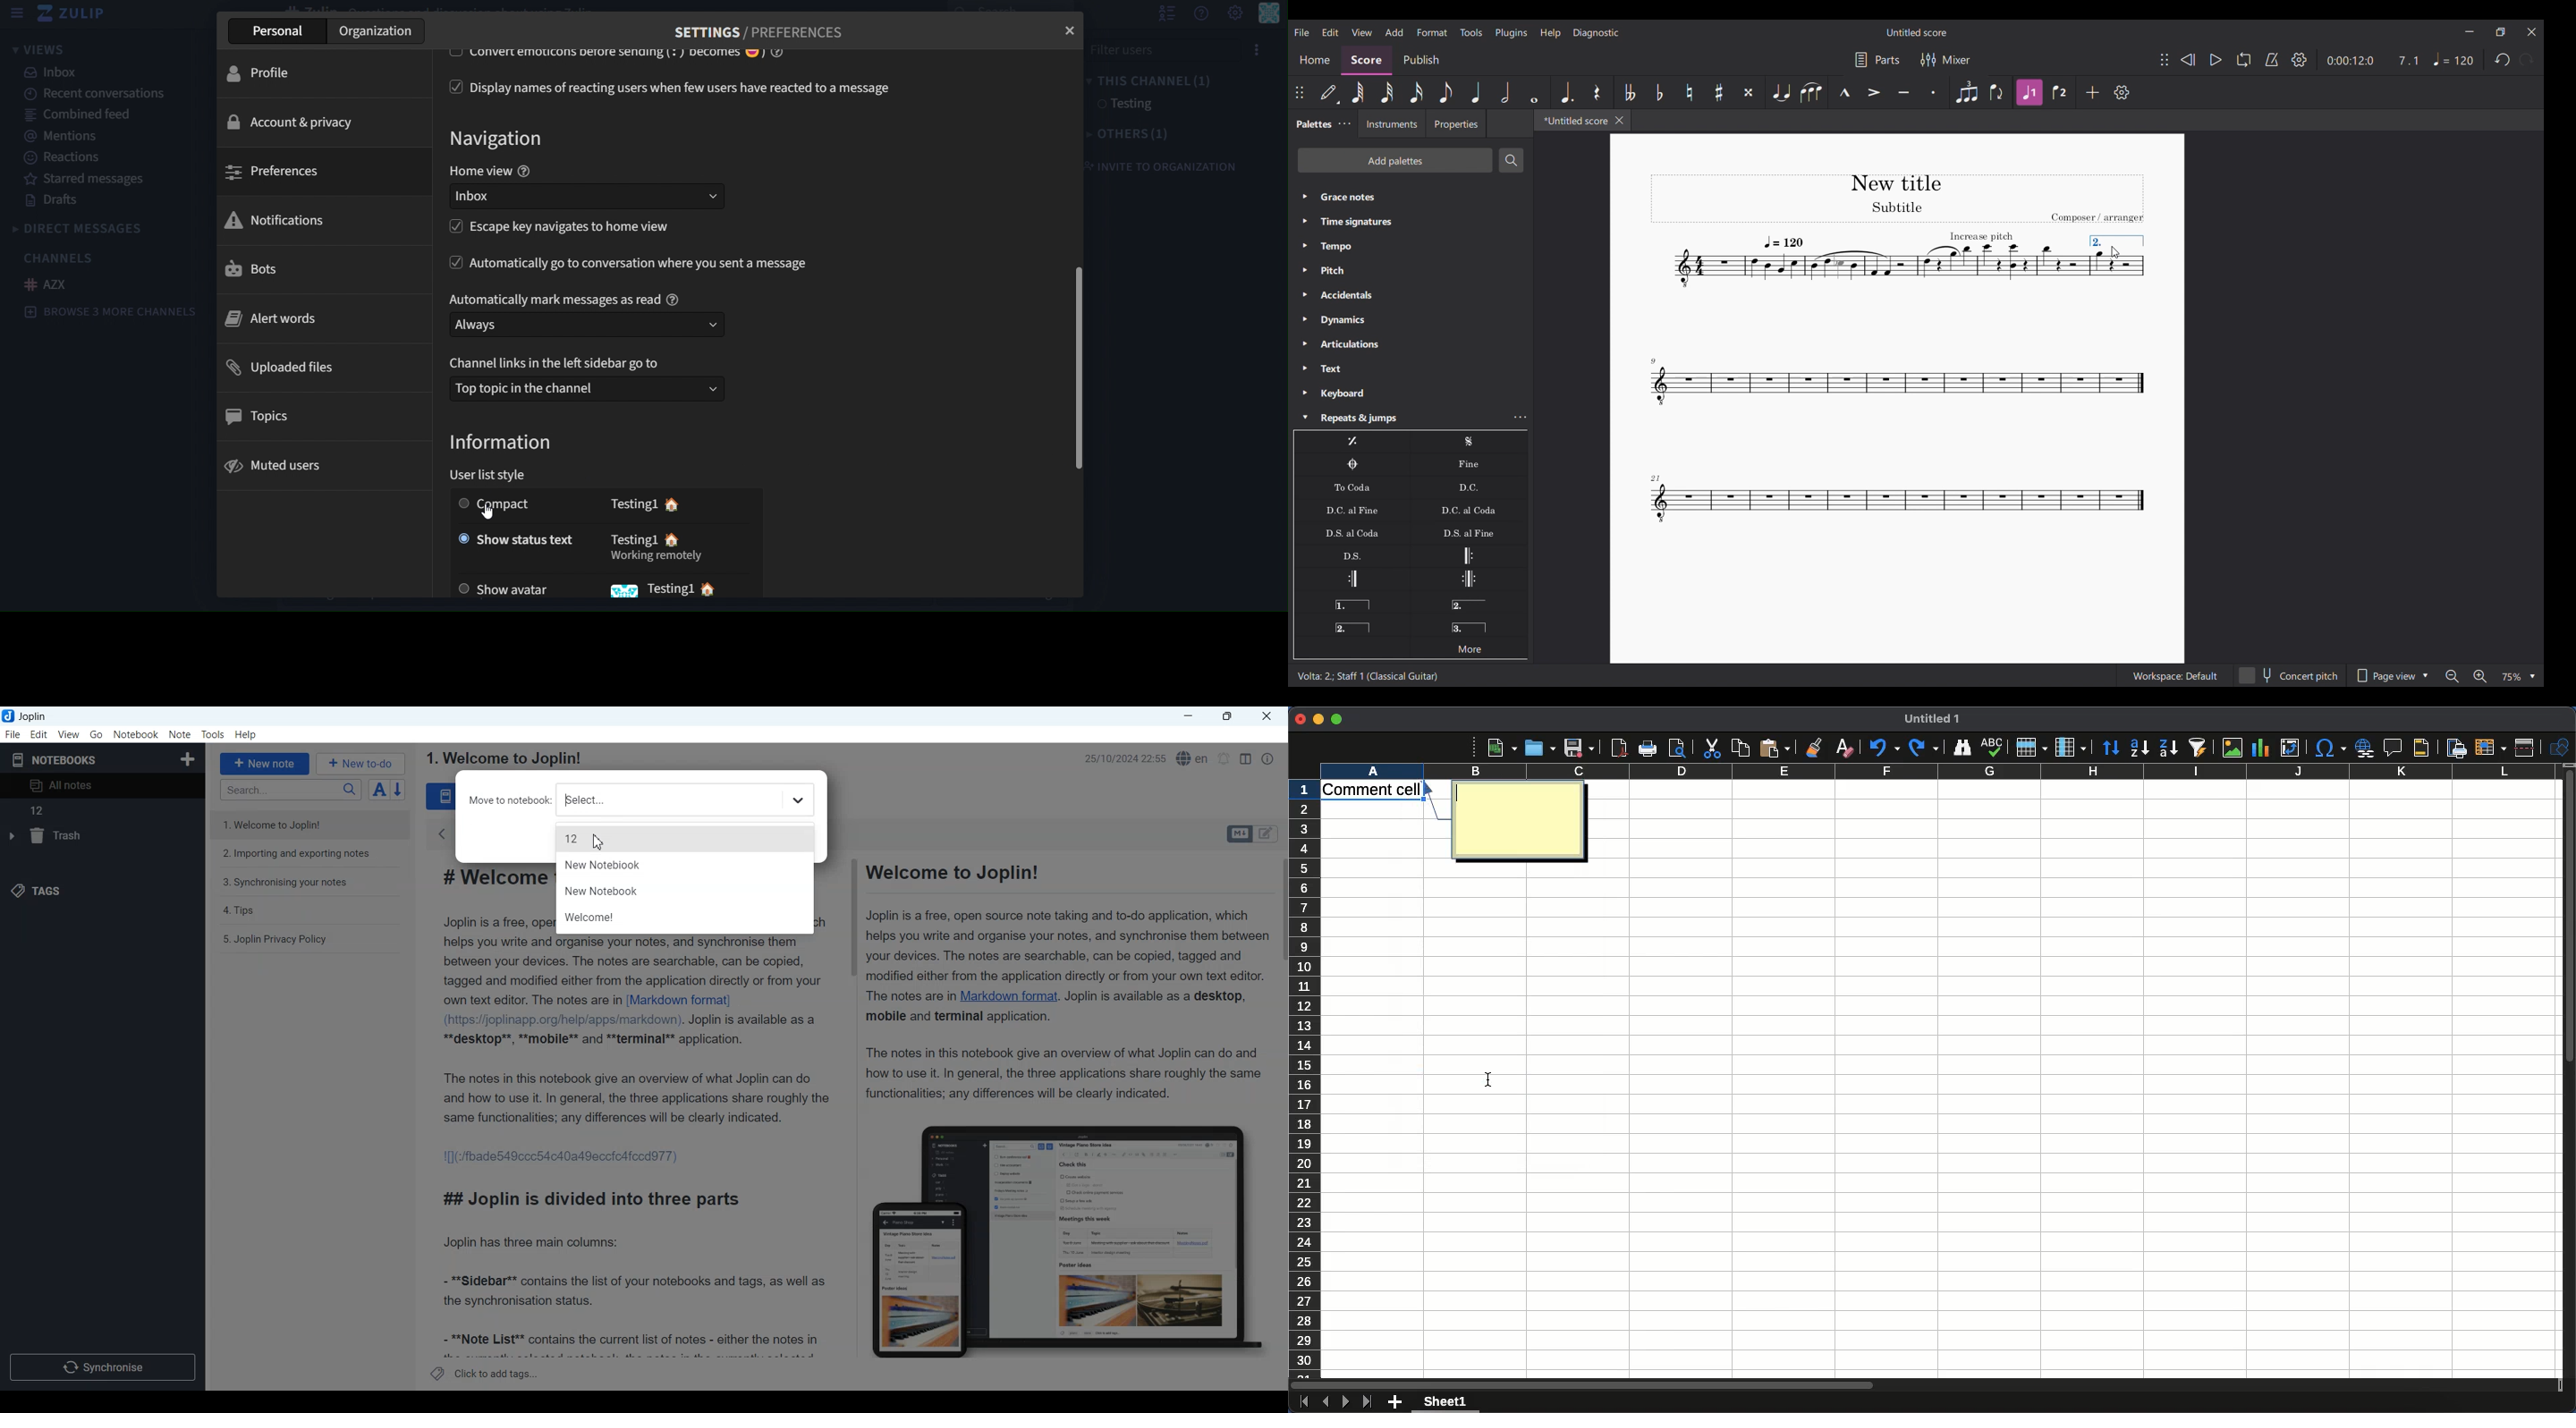  What do you see at coordinates (1410, 295) in the screenshot?
I see `Accidentals` at bounding box center [1410, 295].